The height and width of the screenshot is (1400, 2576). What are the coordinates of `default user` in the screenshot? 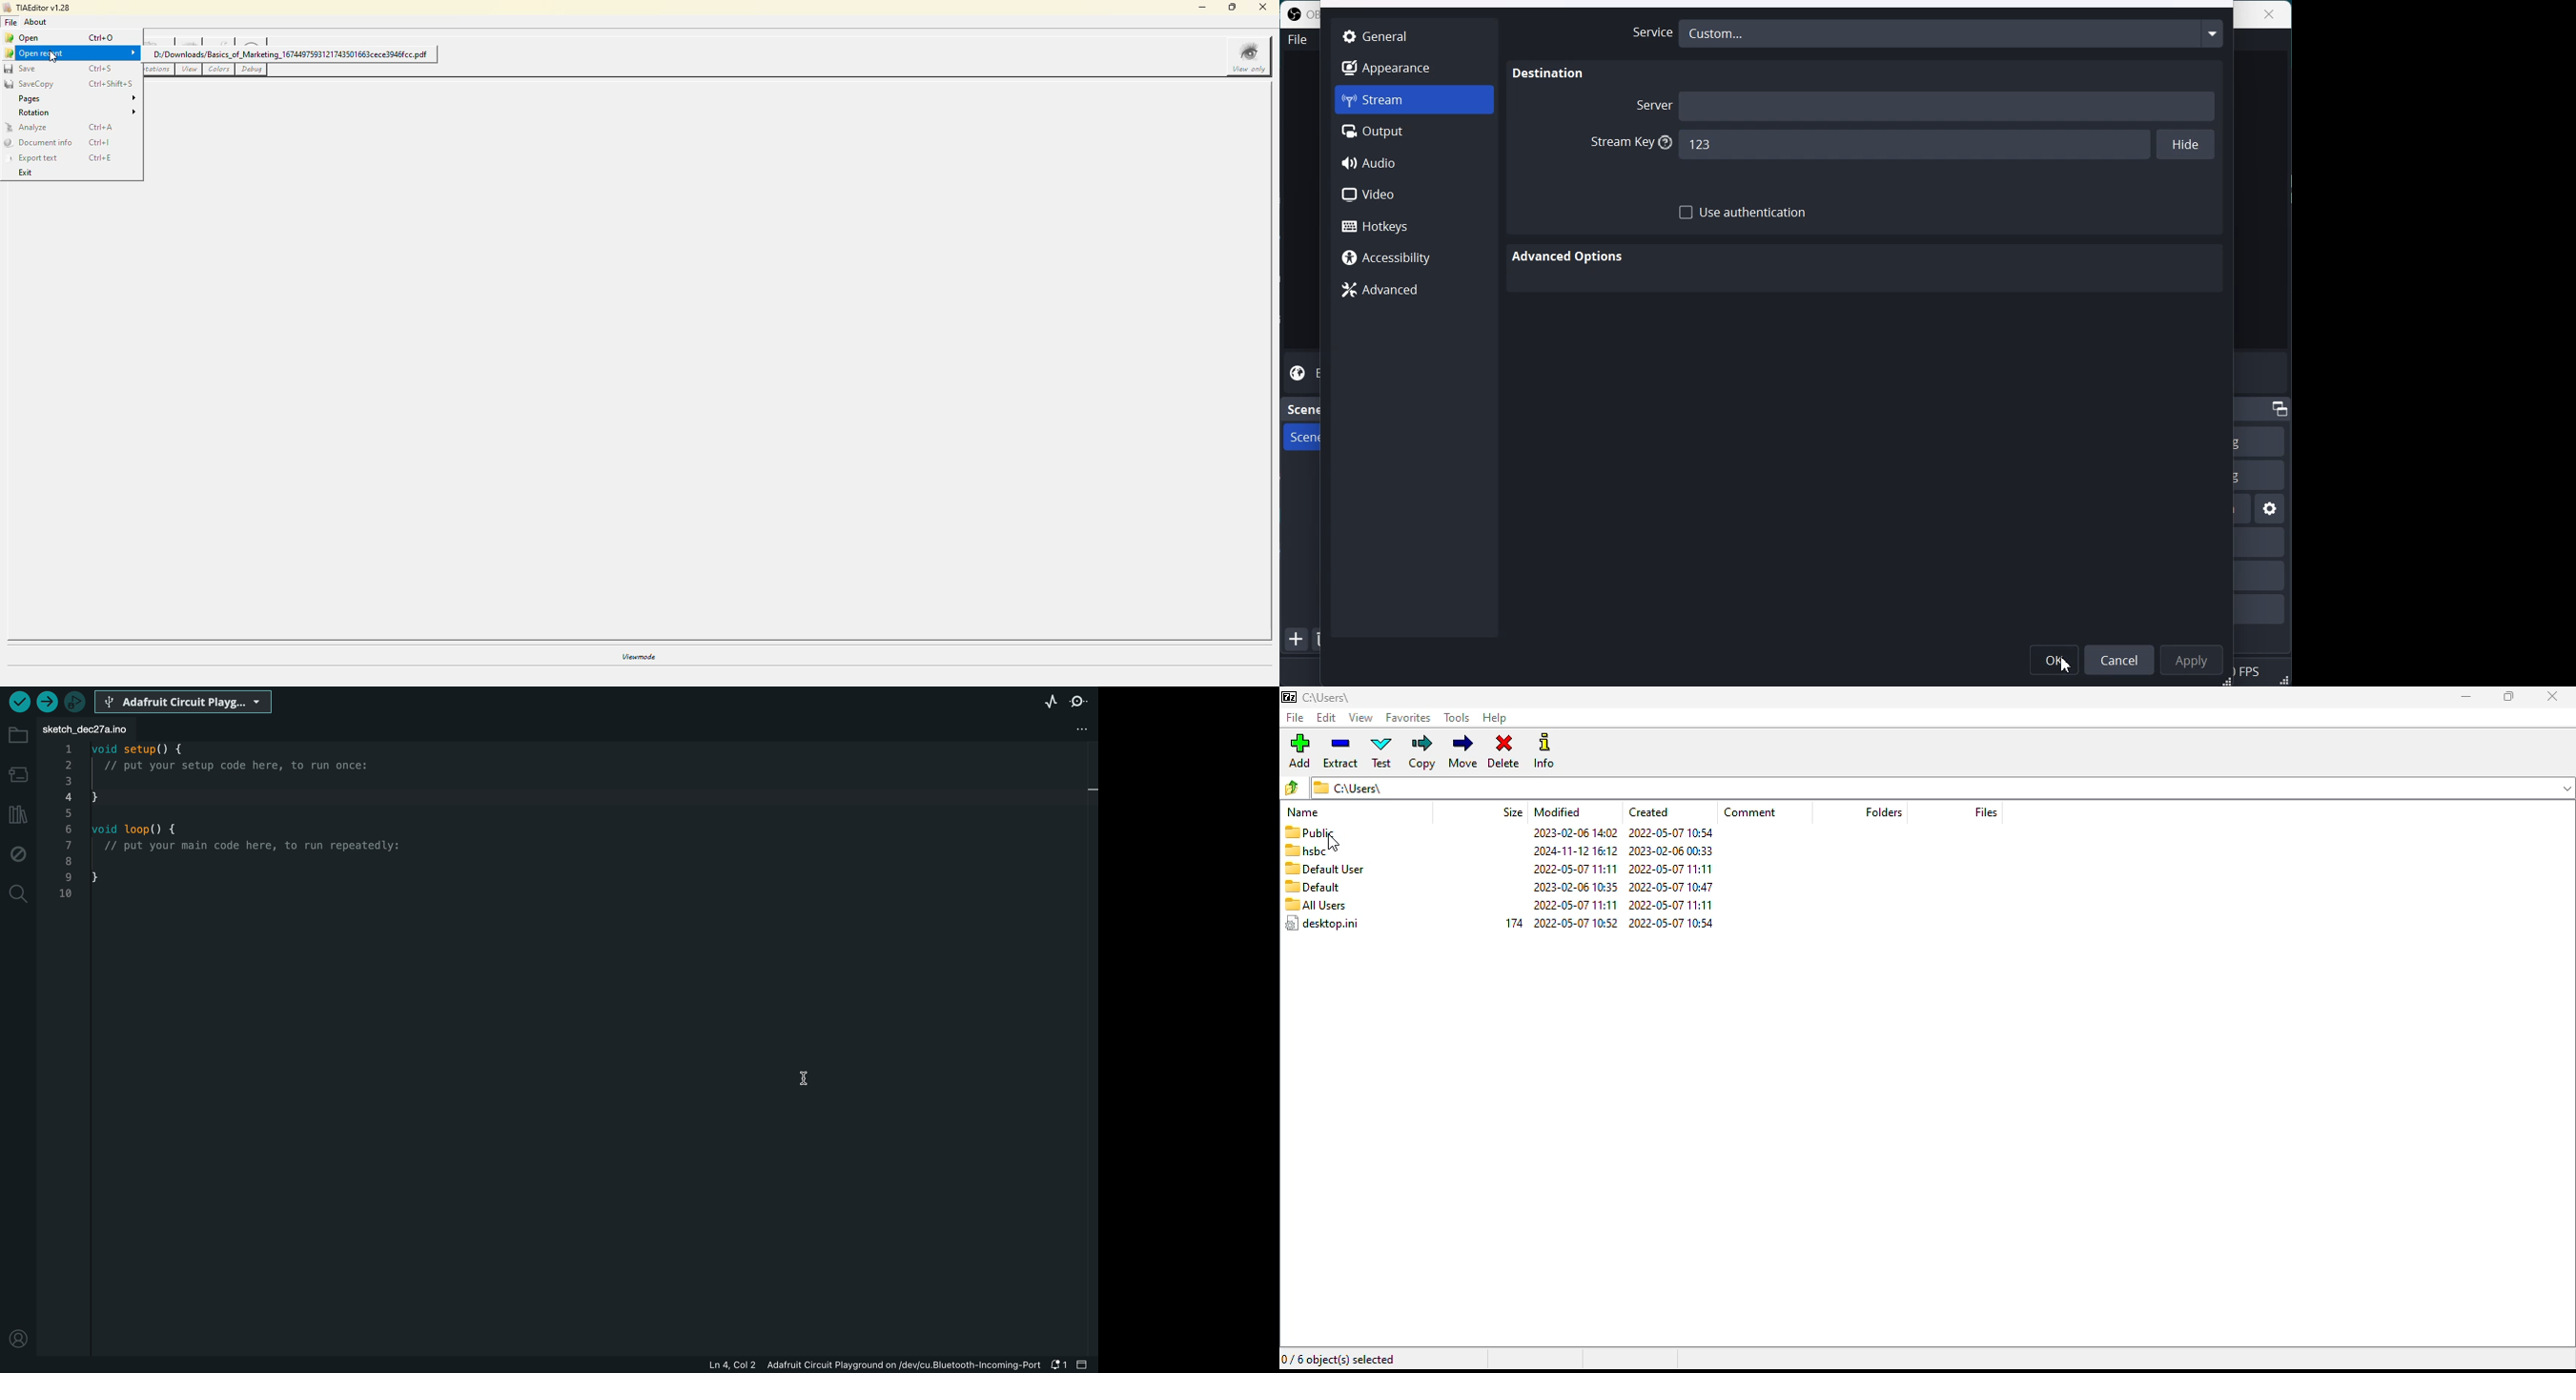 It's located at (1325, 869).